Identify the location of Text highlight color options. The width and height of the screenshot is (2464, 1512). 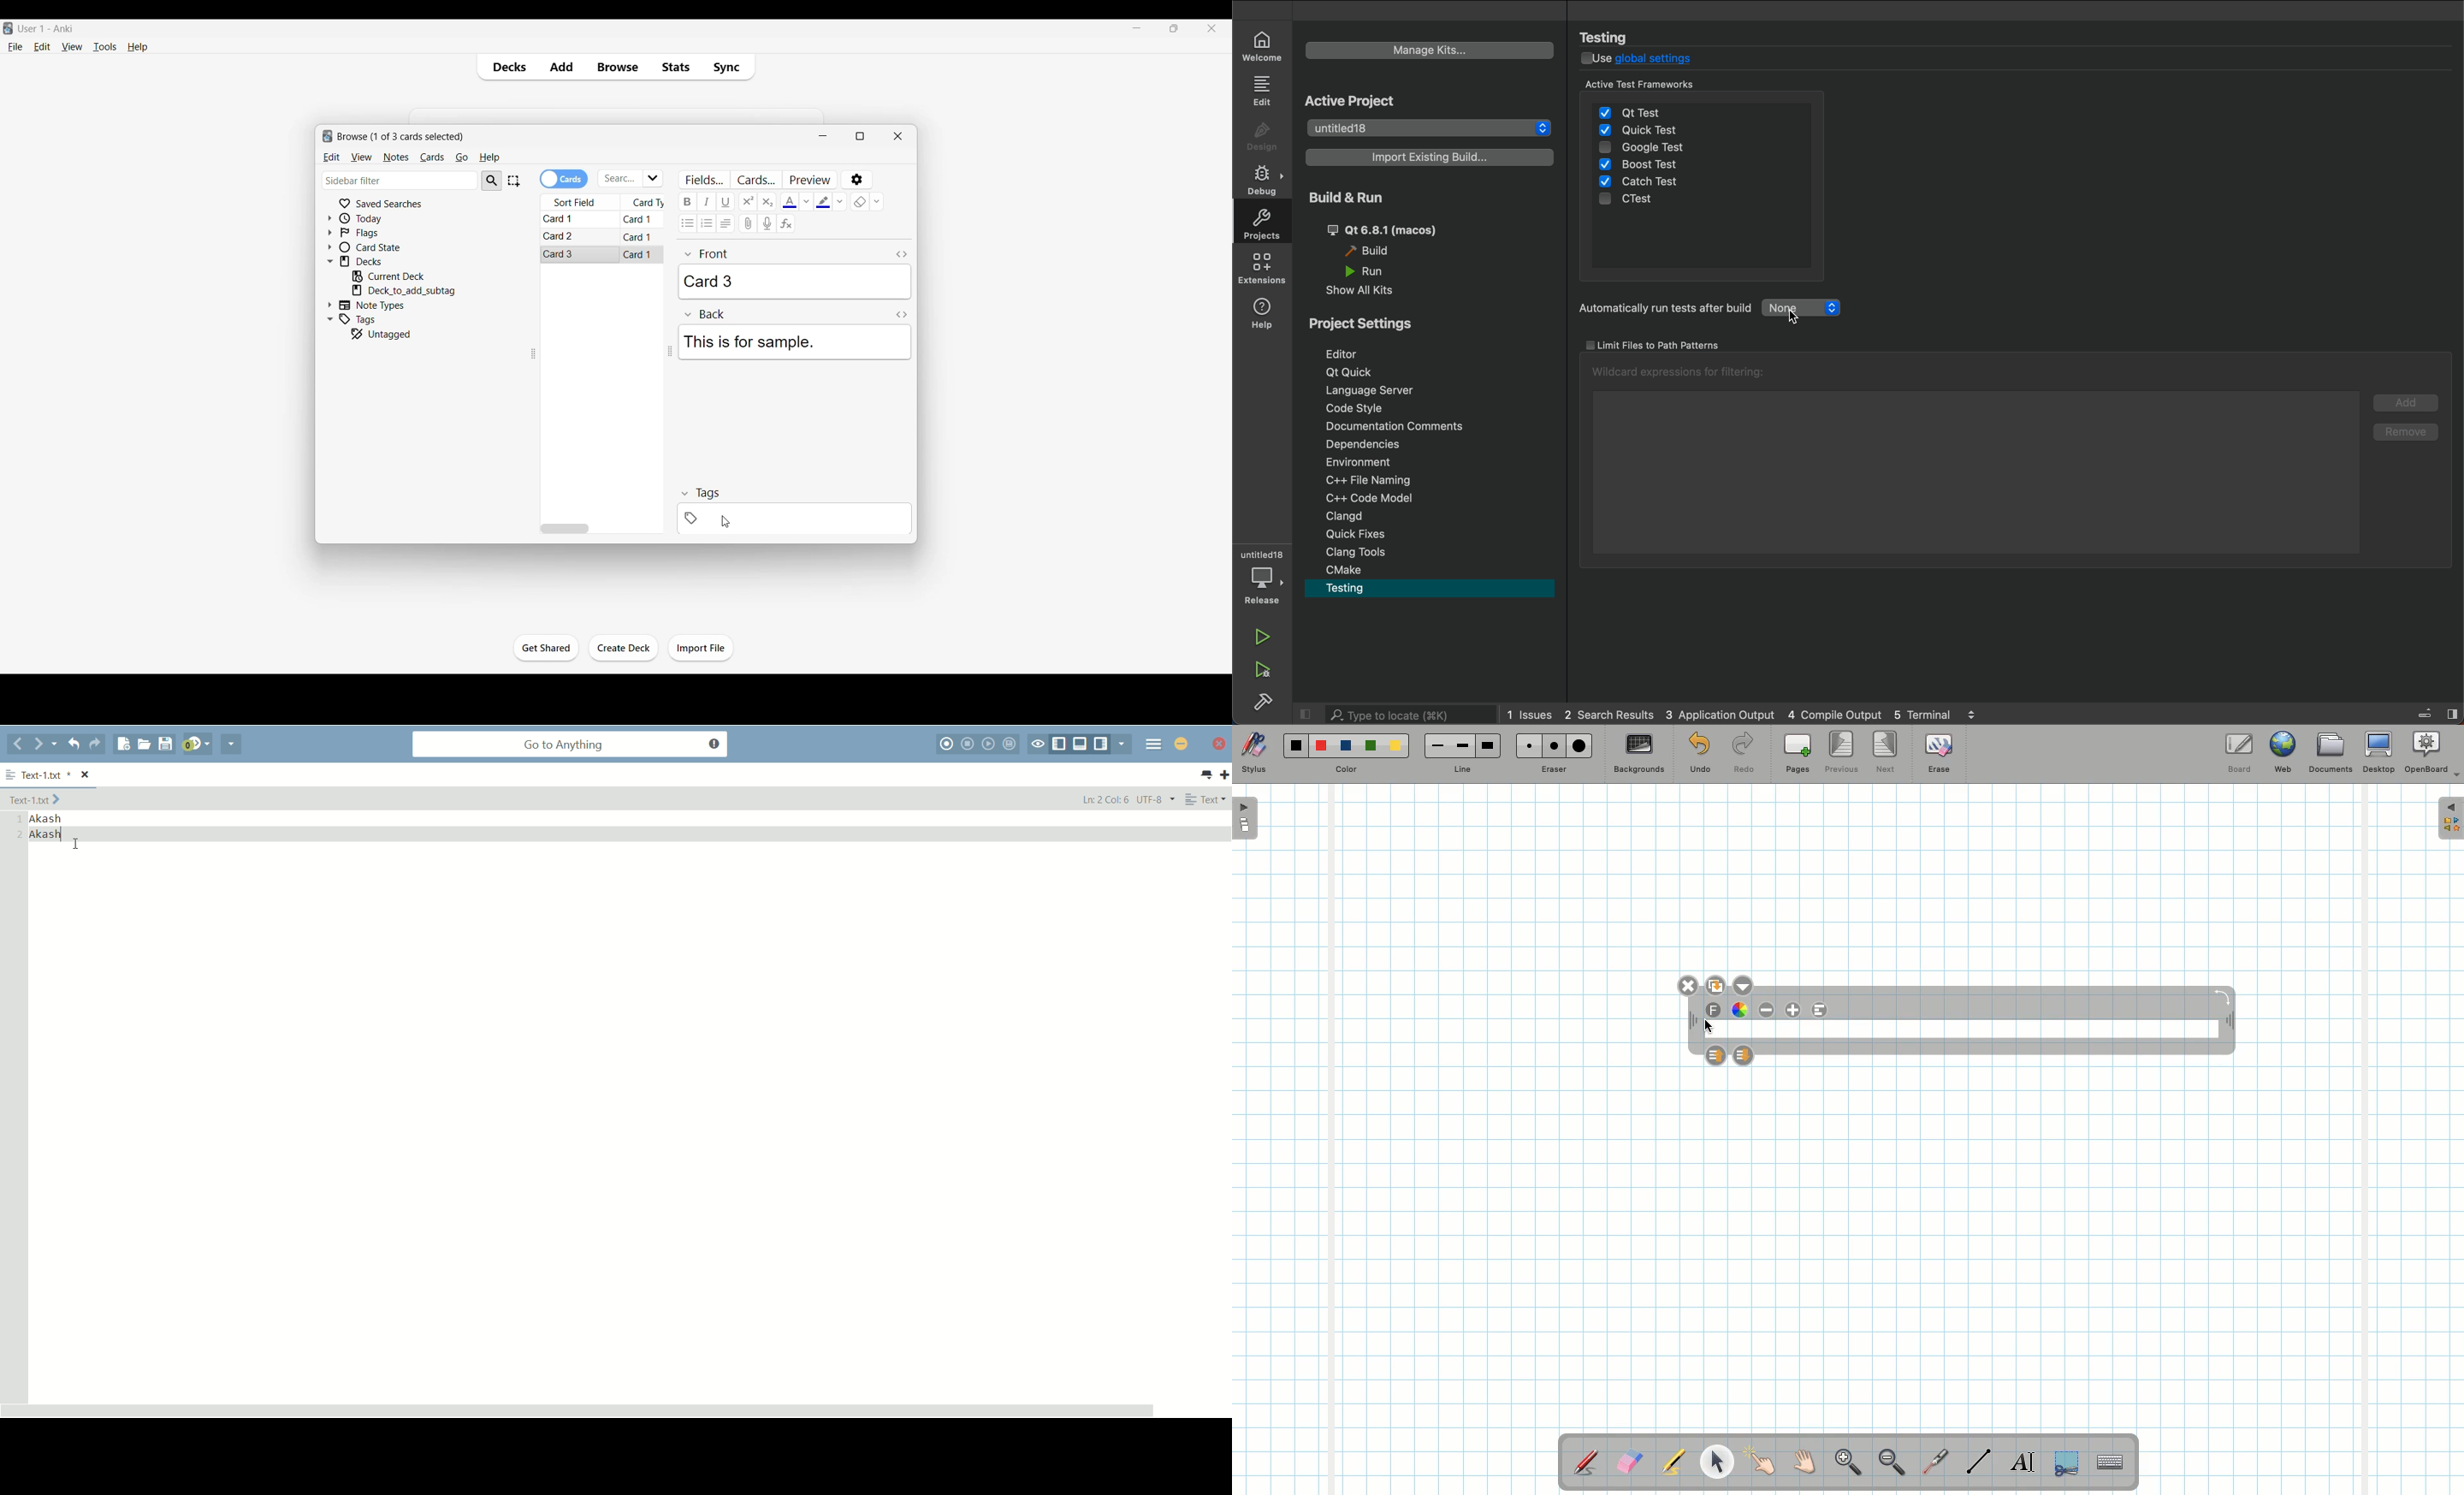
(840, 202).